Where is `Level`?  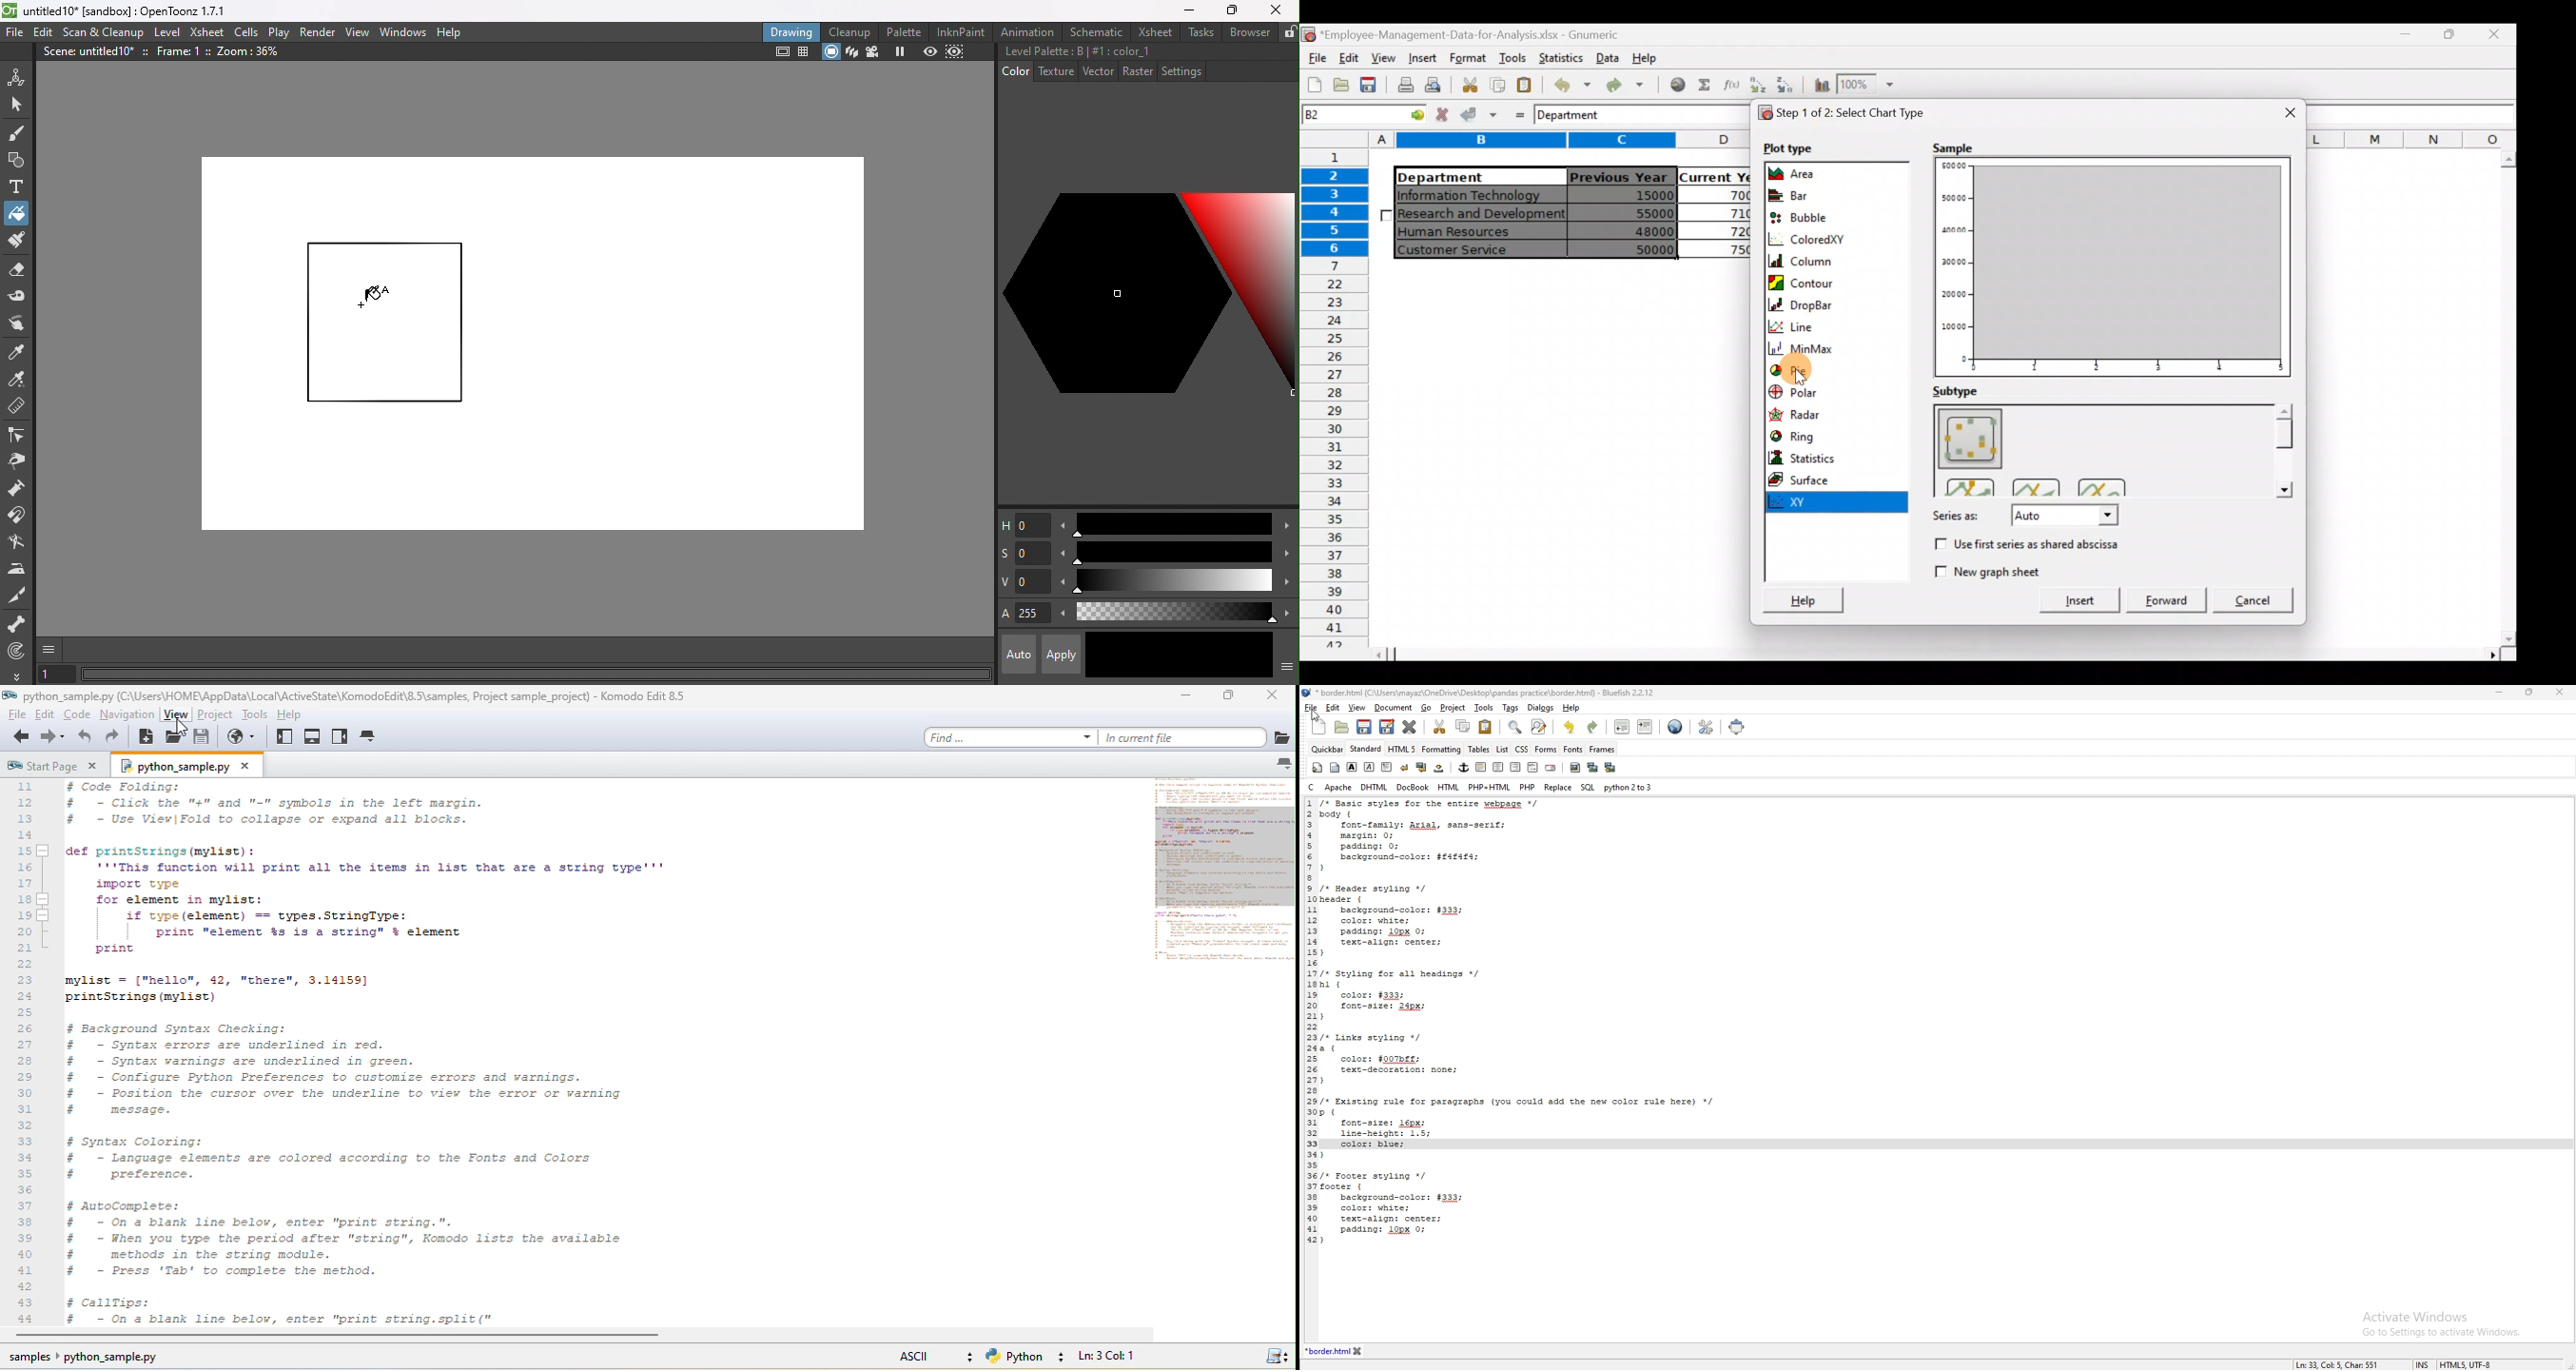
Level is located at coordinates (169, 32).